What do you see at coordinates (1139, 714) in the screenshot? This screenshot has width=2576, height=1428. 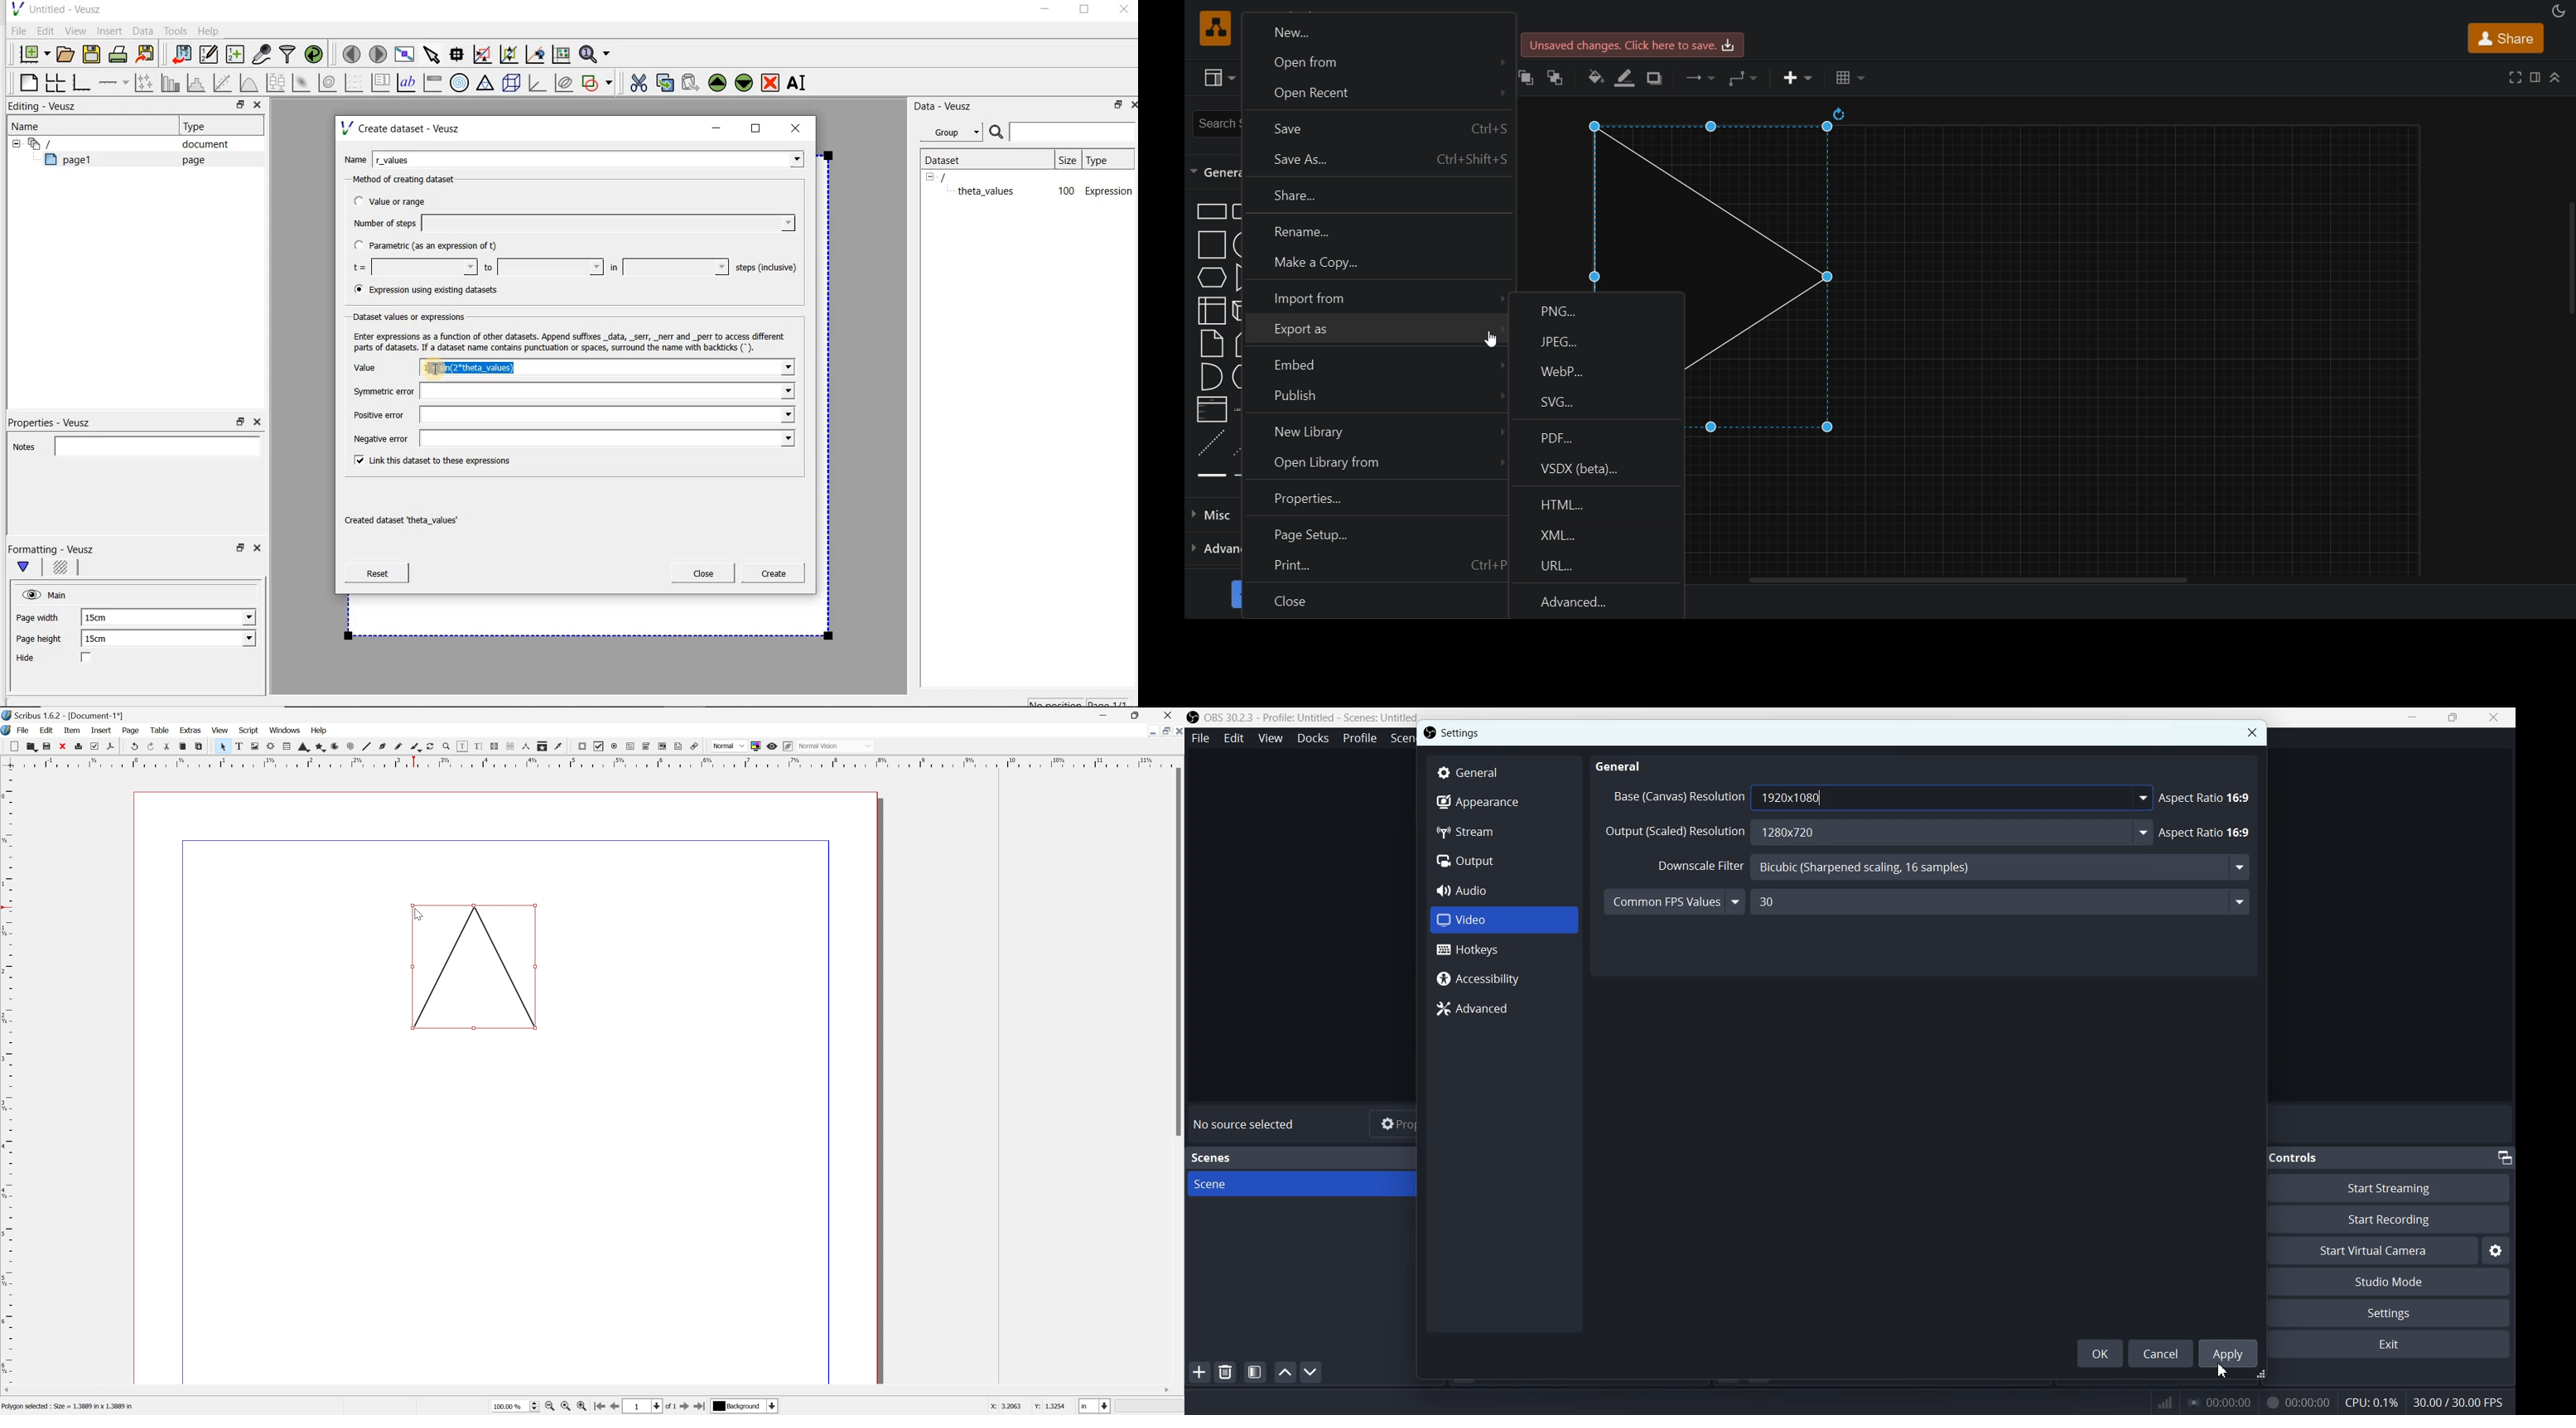 I see `Restore Down` at bounding box center [1139, 714].